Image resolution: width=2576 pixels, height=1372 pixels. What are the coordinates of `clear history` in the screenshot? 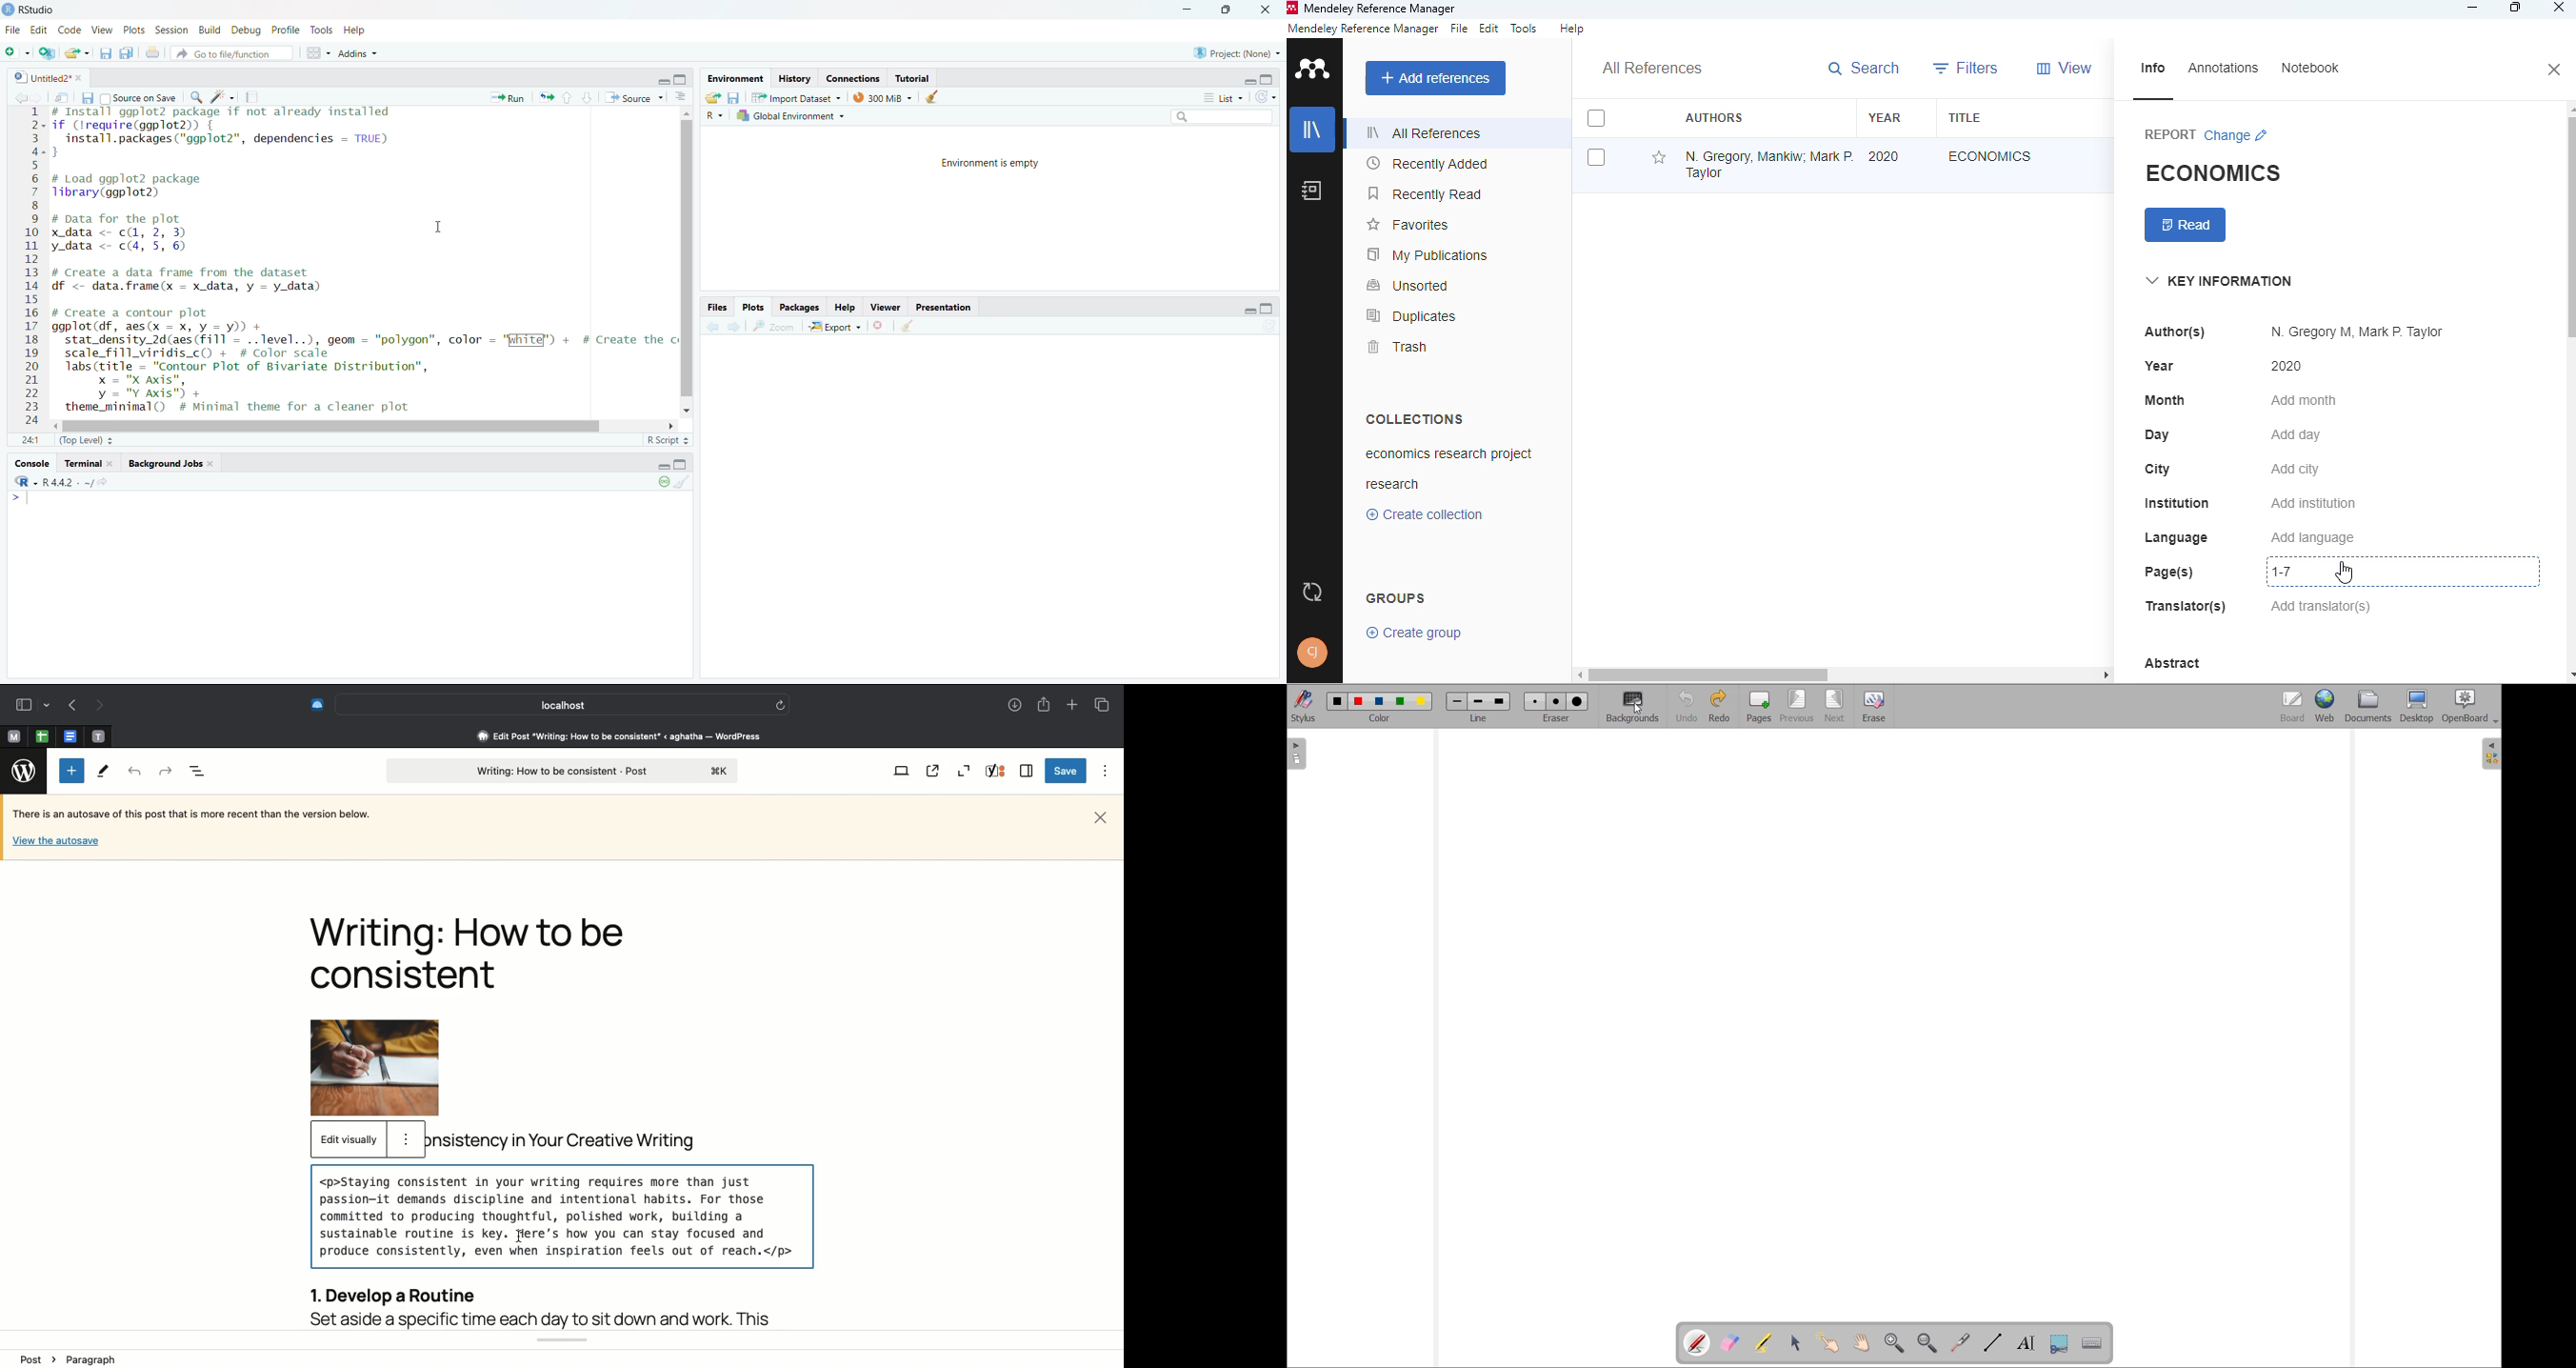 It's located at (938, 97).